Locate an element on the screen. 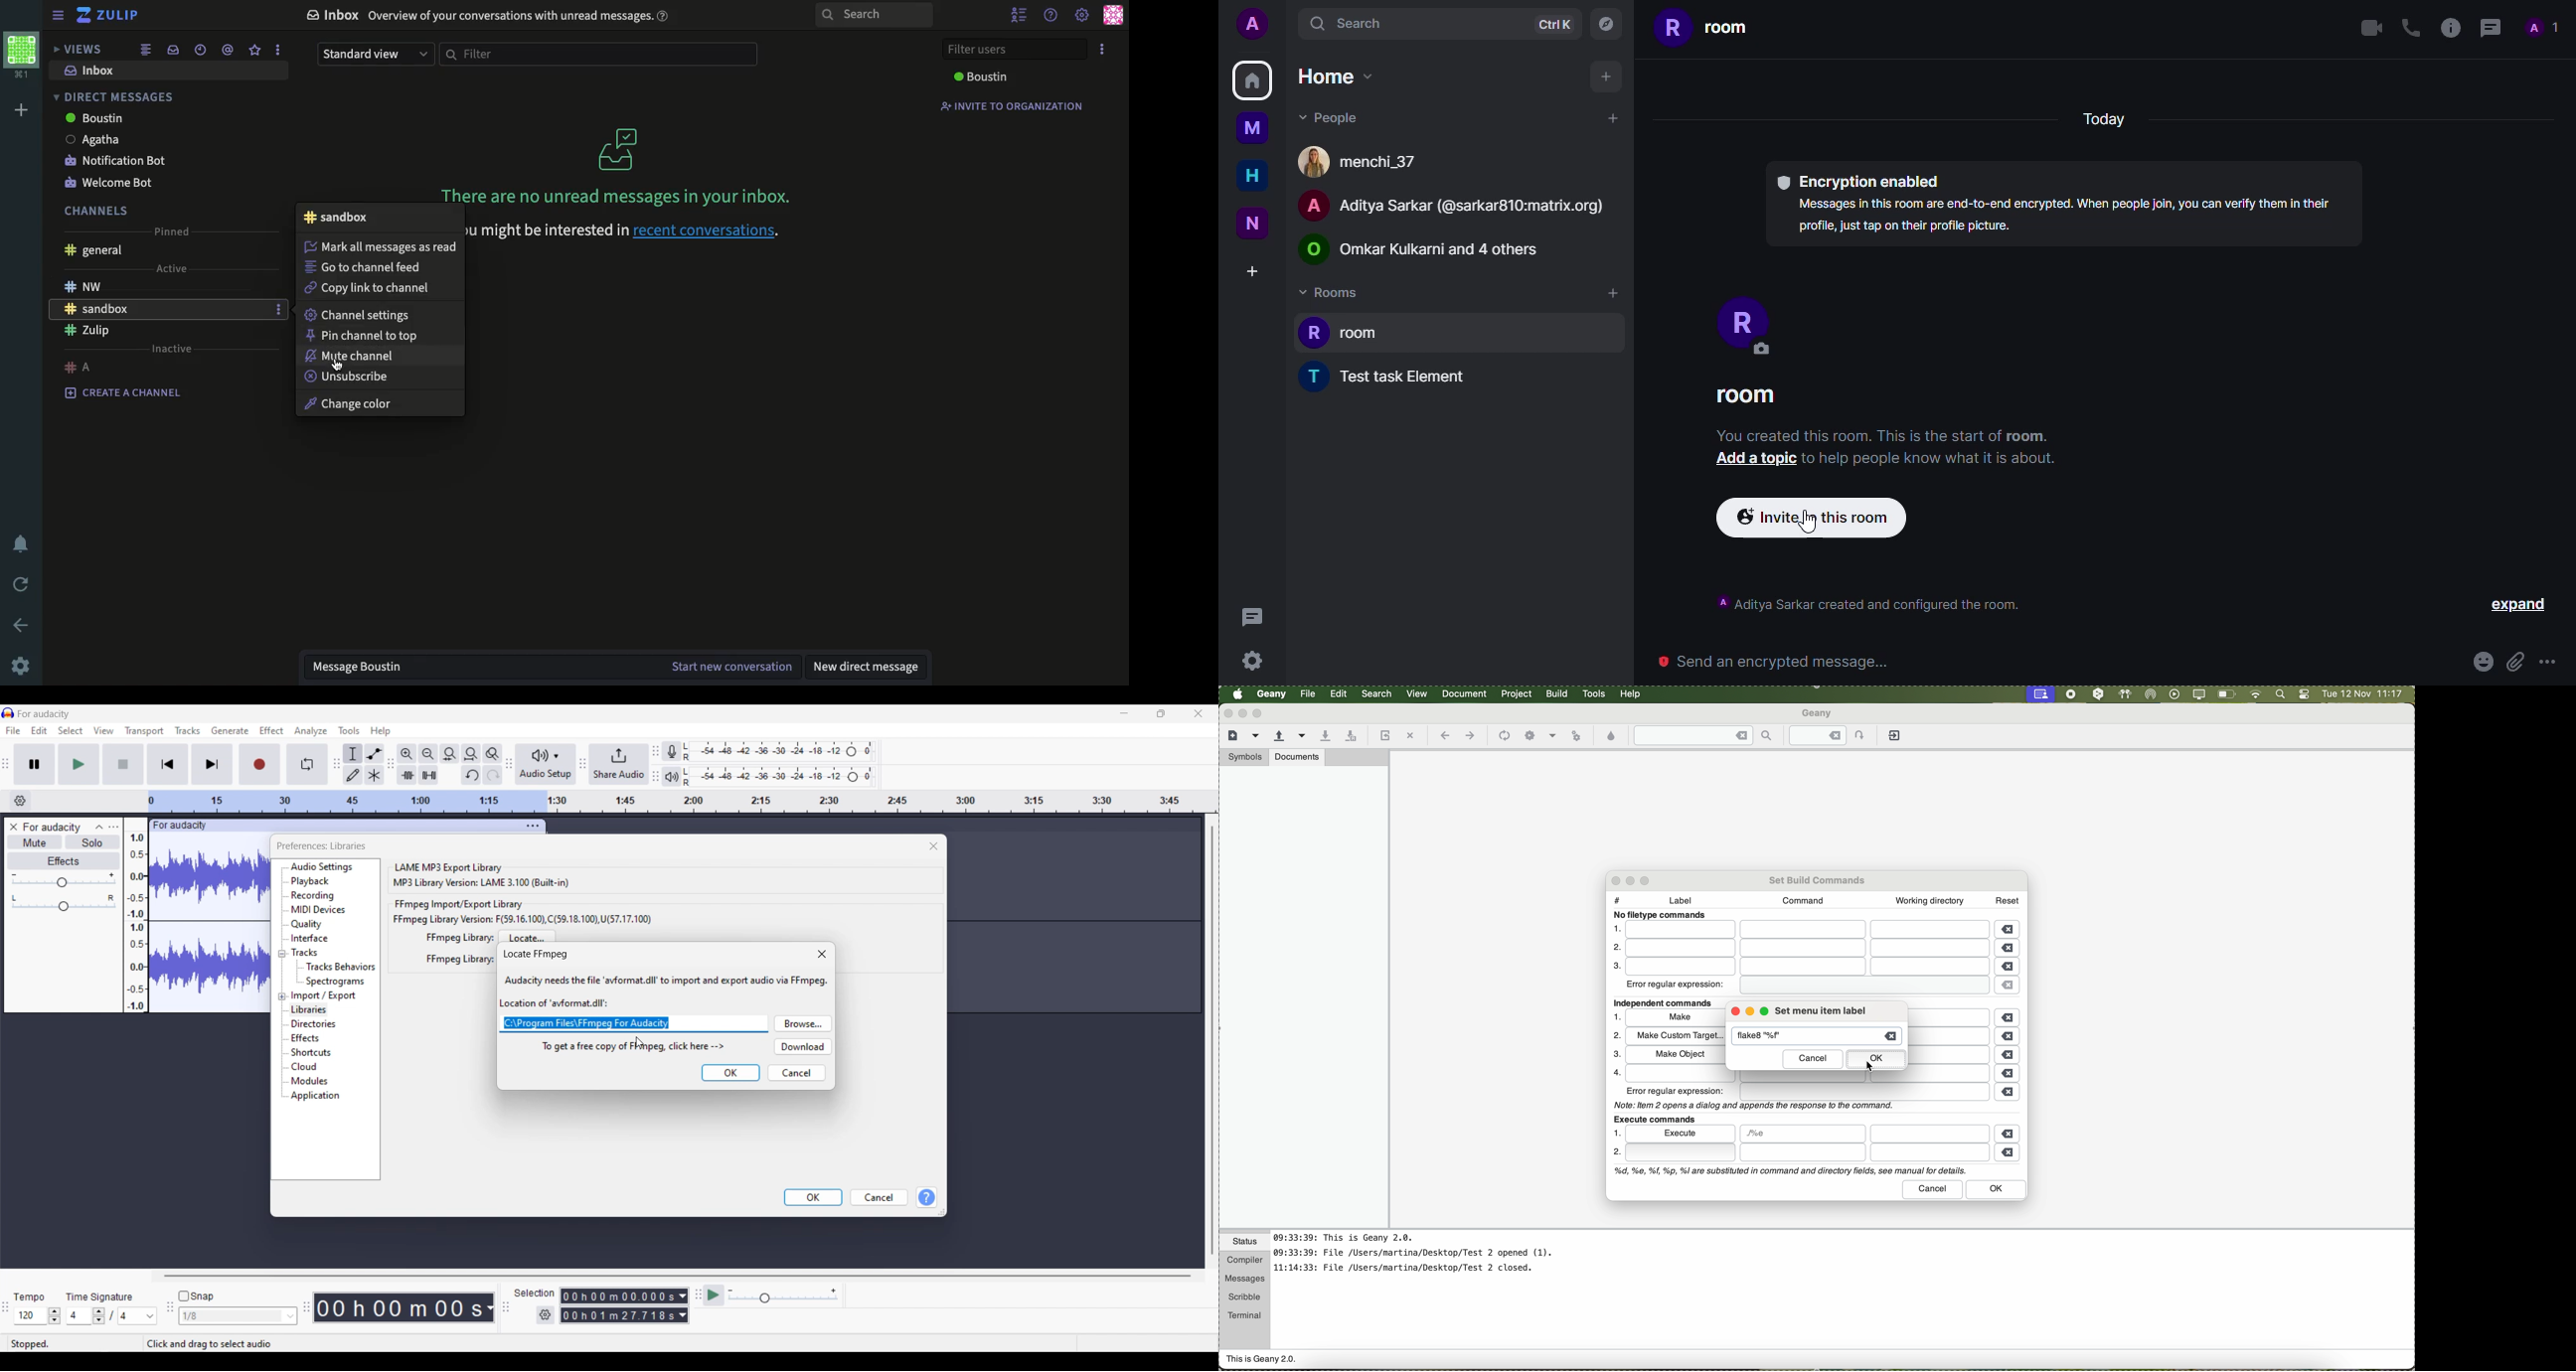 The width and height of the screenshot is (2576, 1372). open an existing file is located at coordinates (1279, 736).